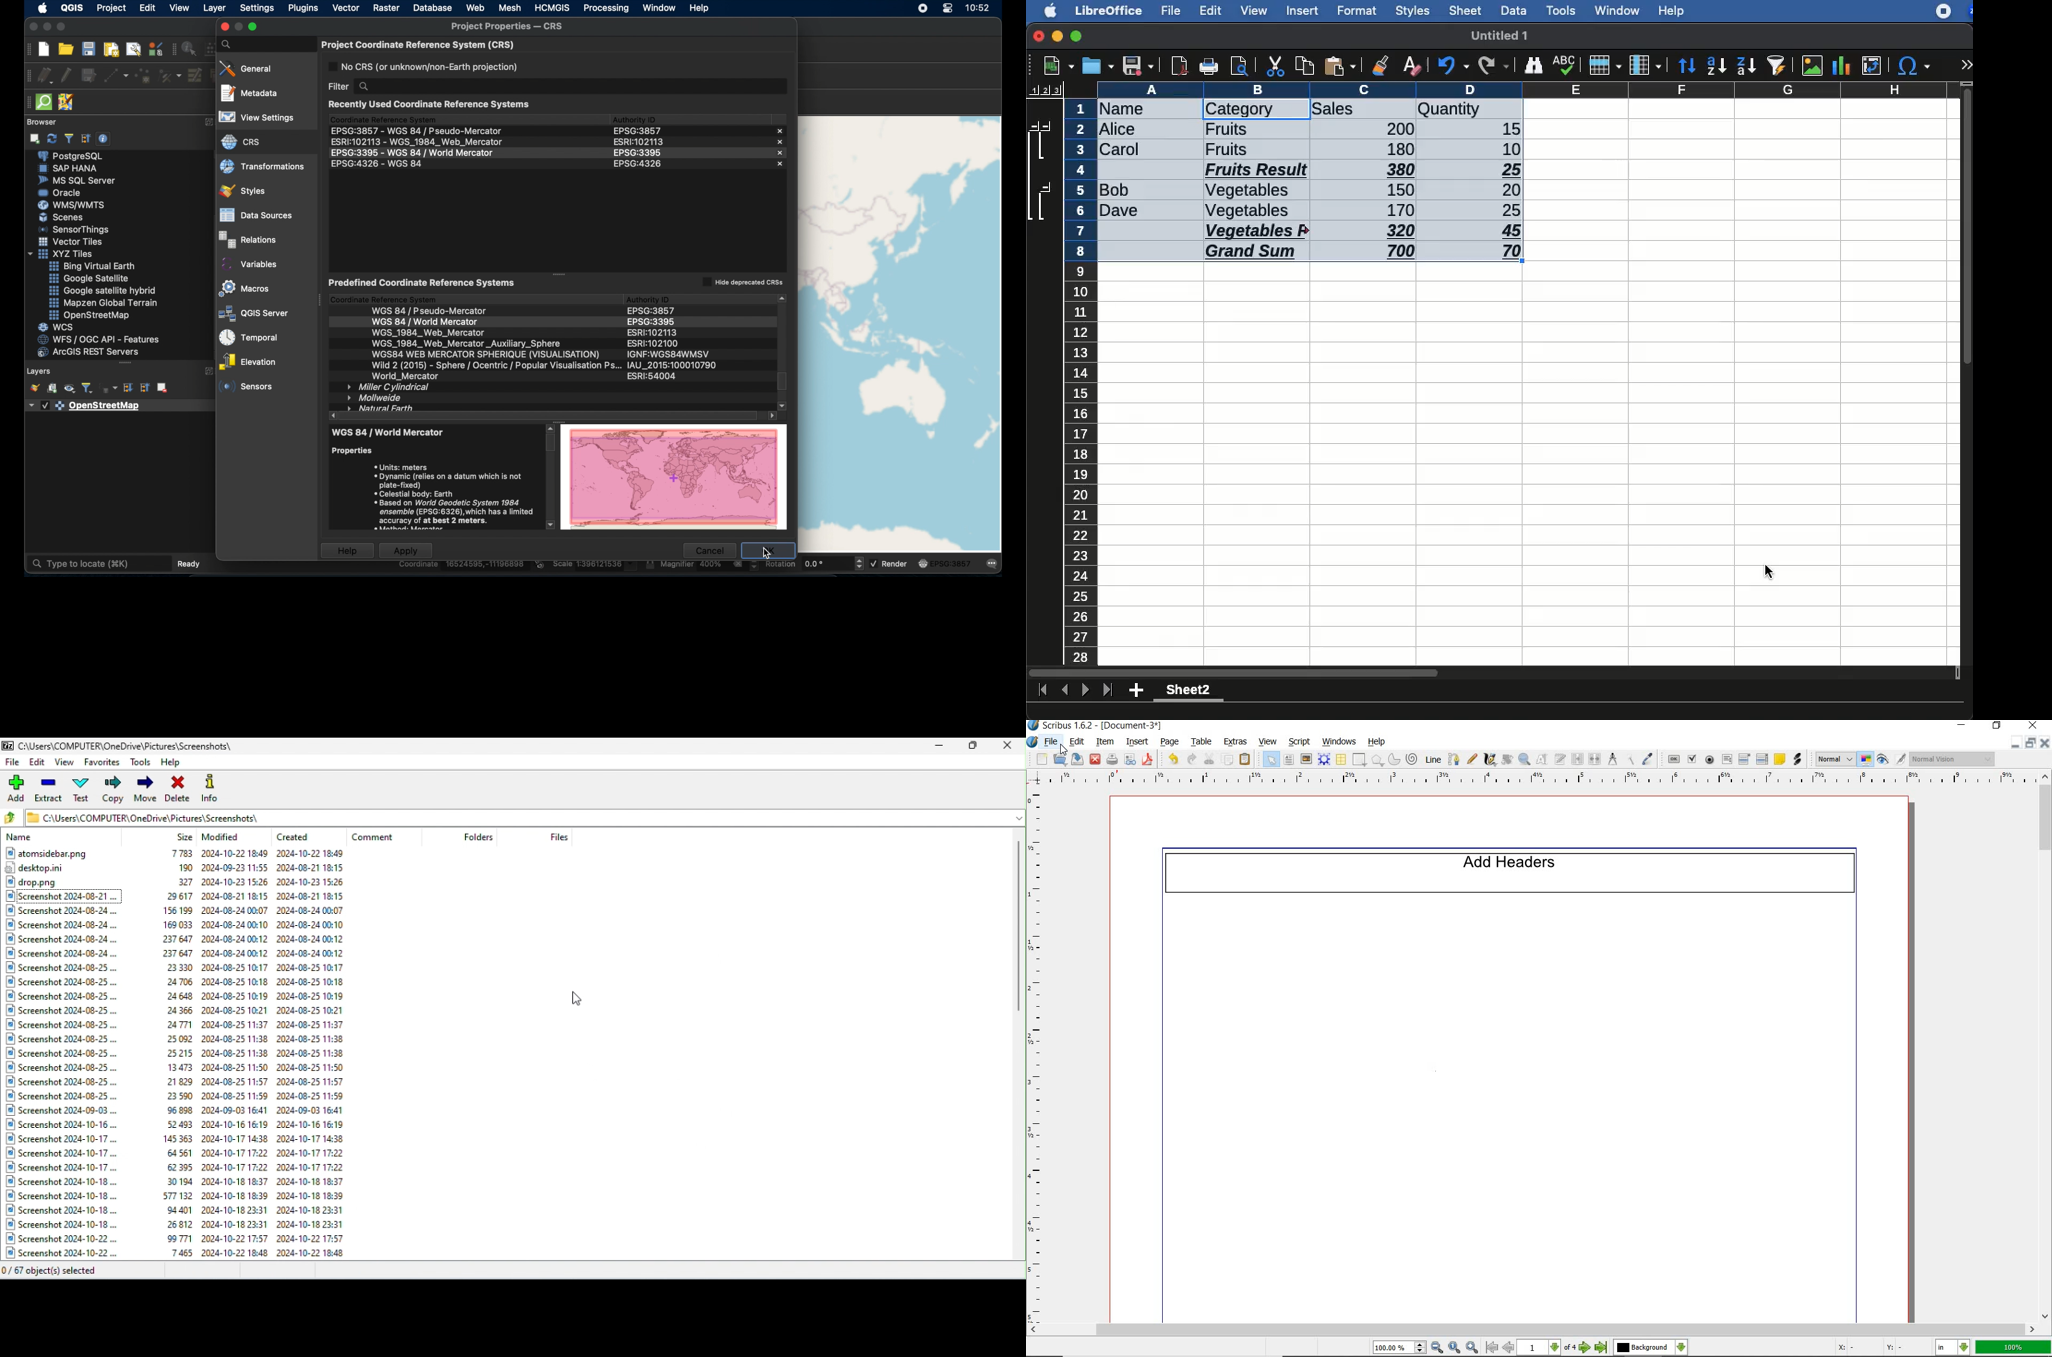  What do you see at coordinates (1228, 761) in the screenshot?
I see `copy` at bounding box center [1228, 761].